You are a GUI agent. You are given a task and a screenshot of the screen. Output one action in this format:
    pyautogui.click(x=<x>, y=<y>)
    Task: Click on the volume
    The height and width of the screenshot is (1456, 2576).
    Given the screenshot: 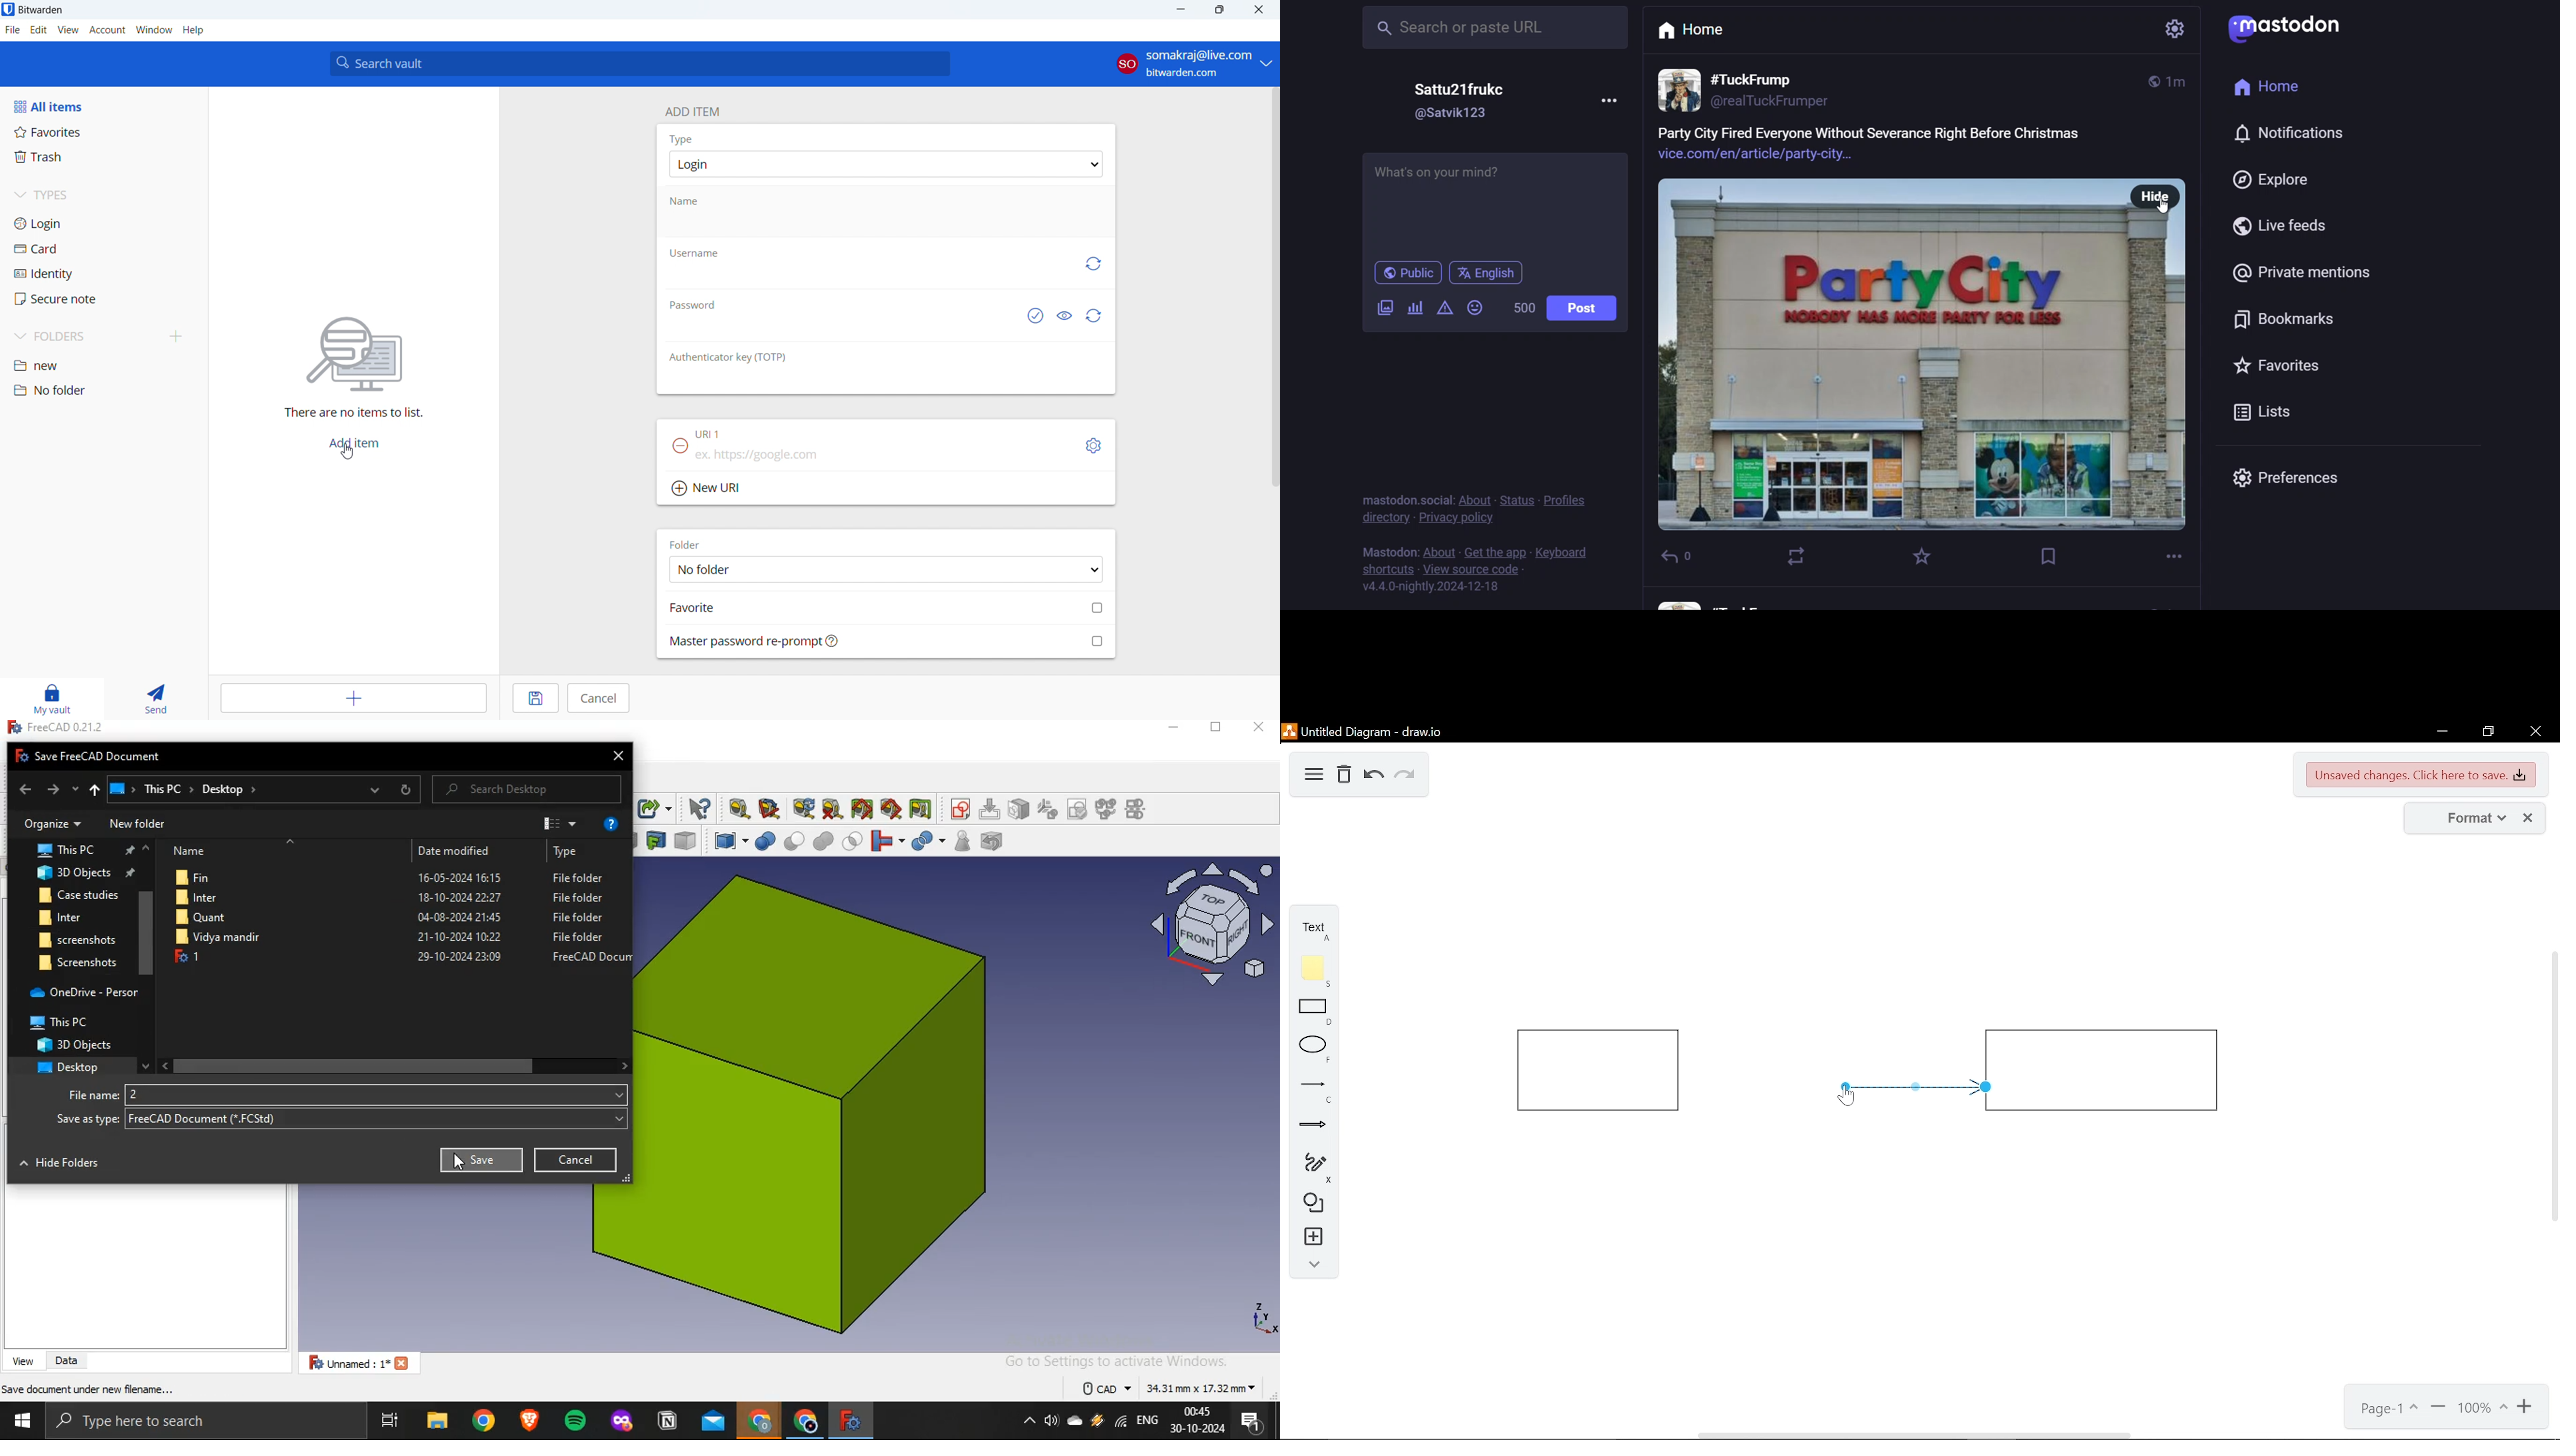 What is the action you would take?
    pyautogui.click(x=1050, y=1422)
    